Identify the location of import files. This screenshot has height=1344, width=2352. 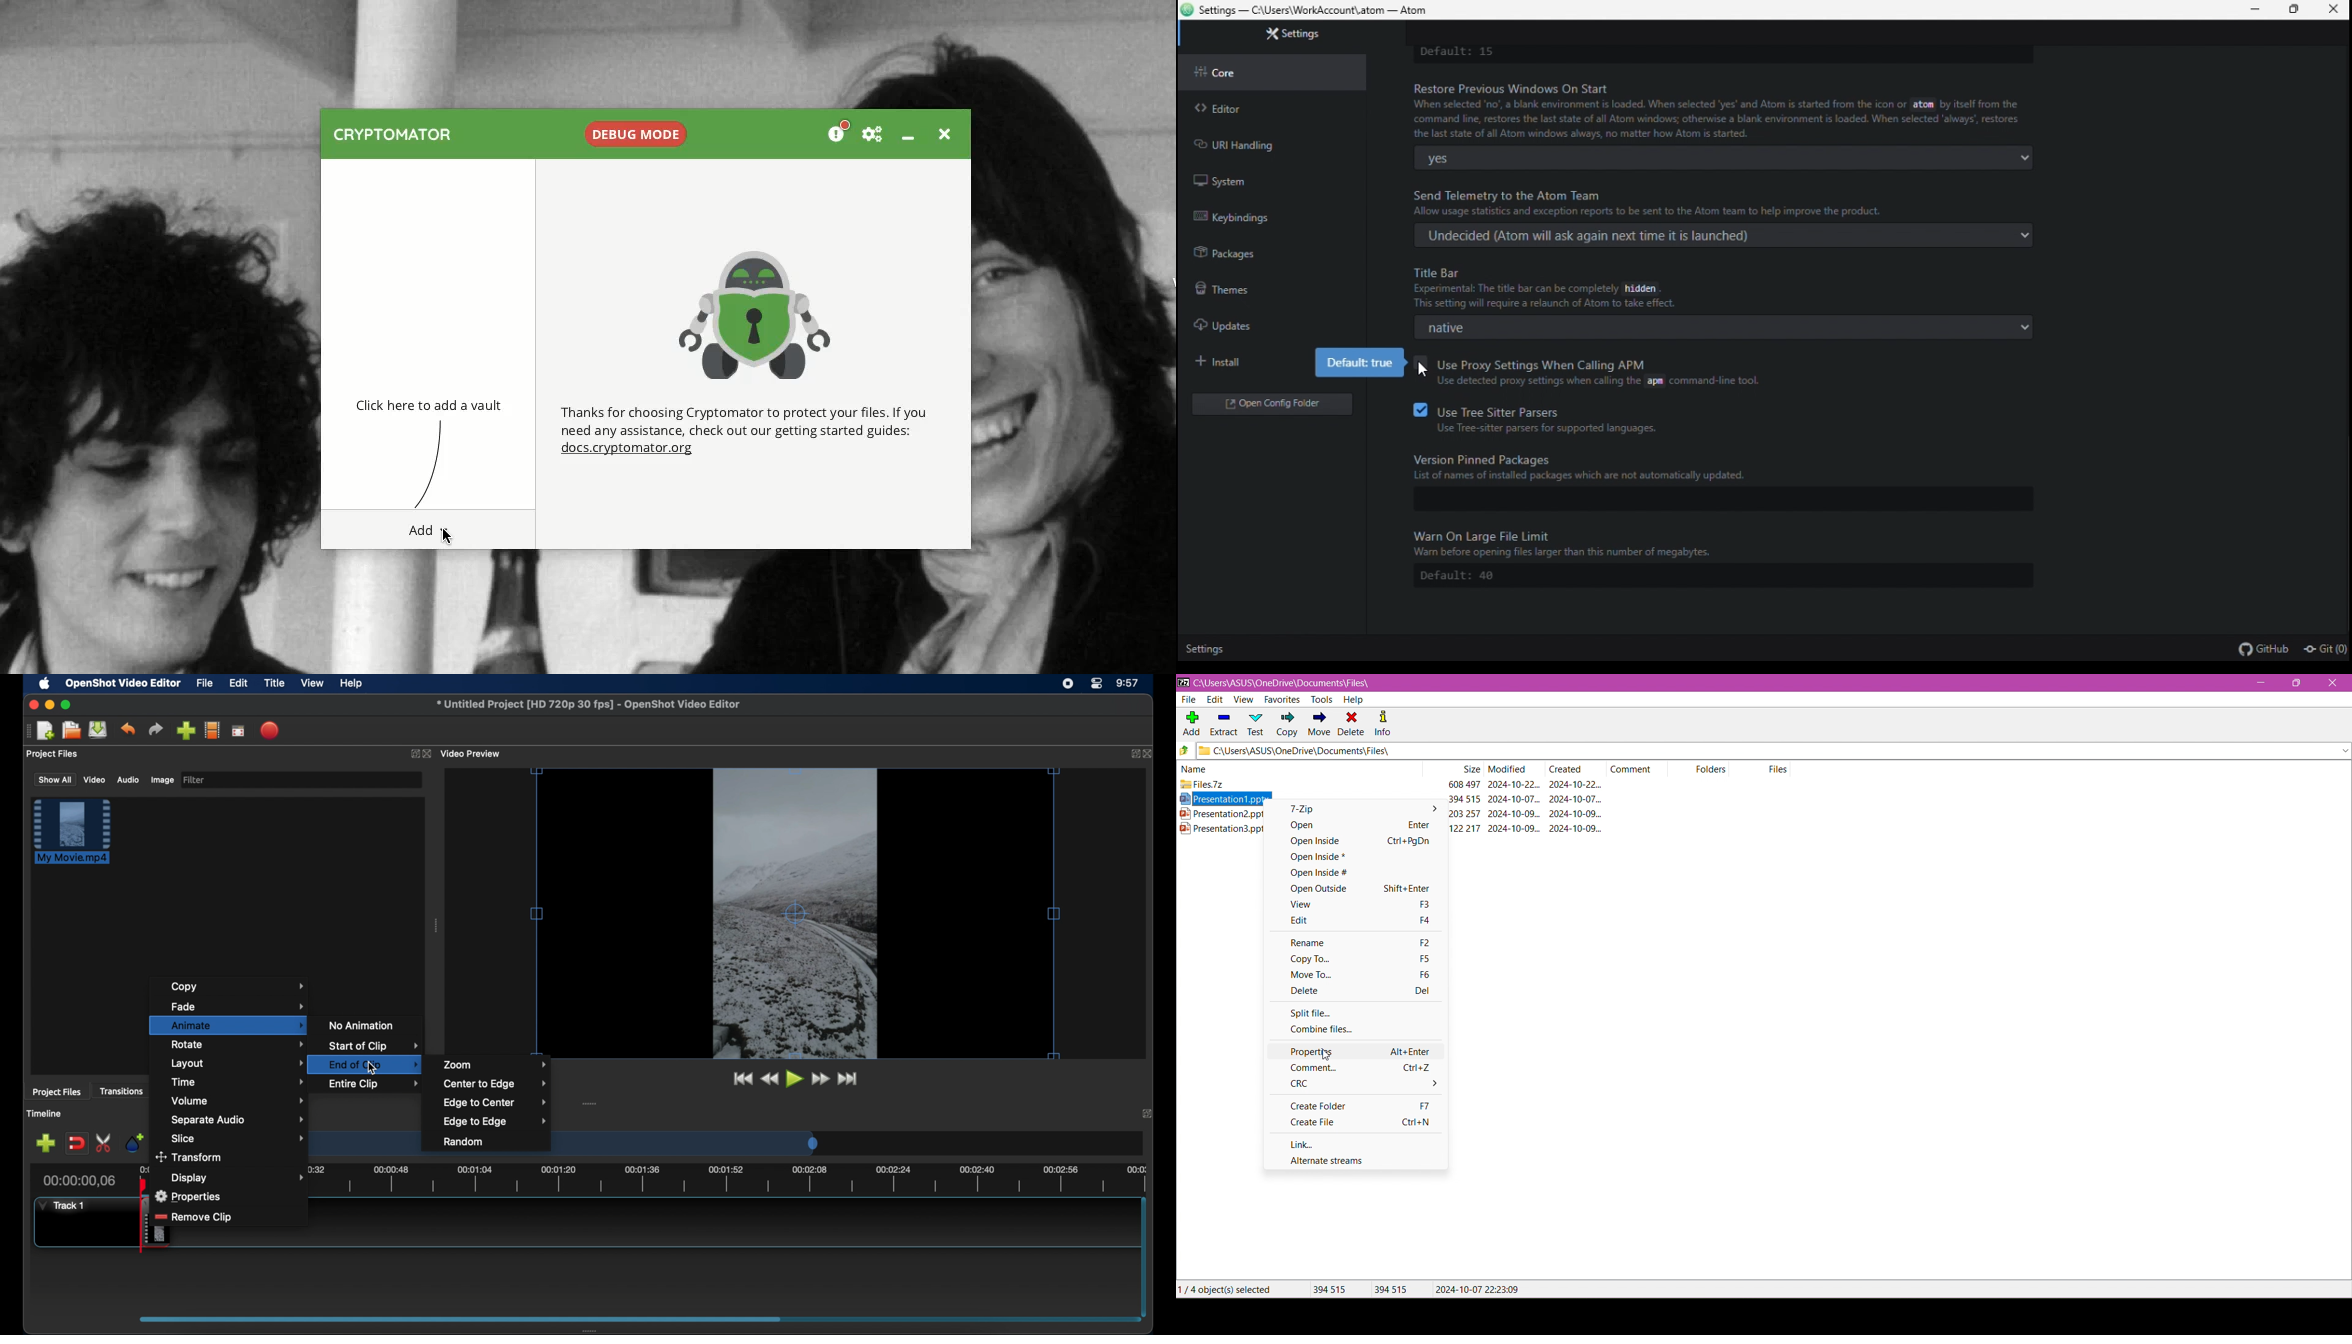
(186, 731).